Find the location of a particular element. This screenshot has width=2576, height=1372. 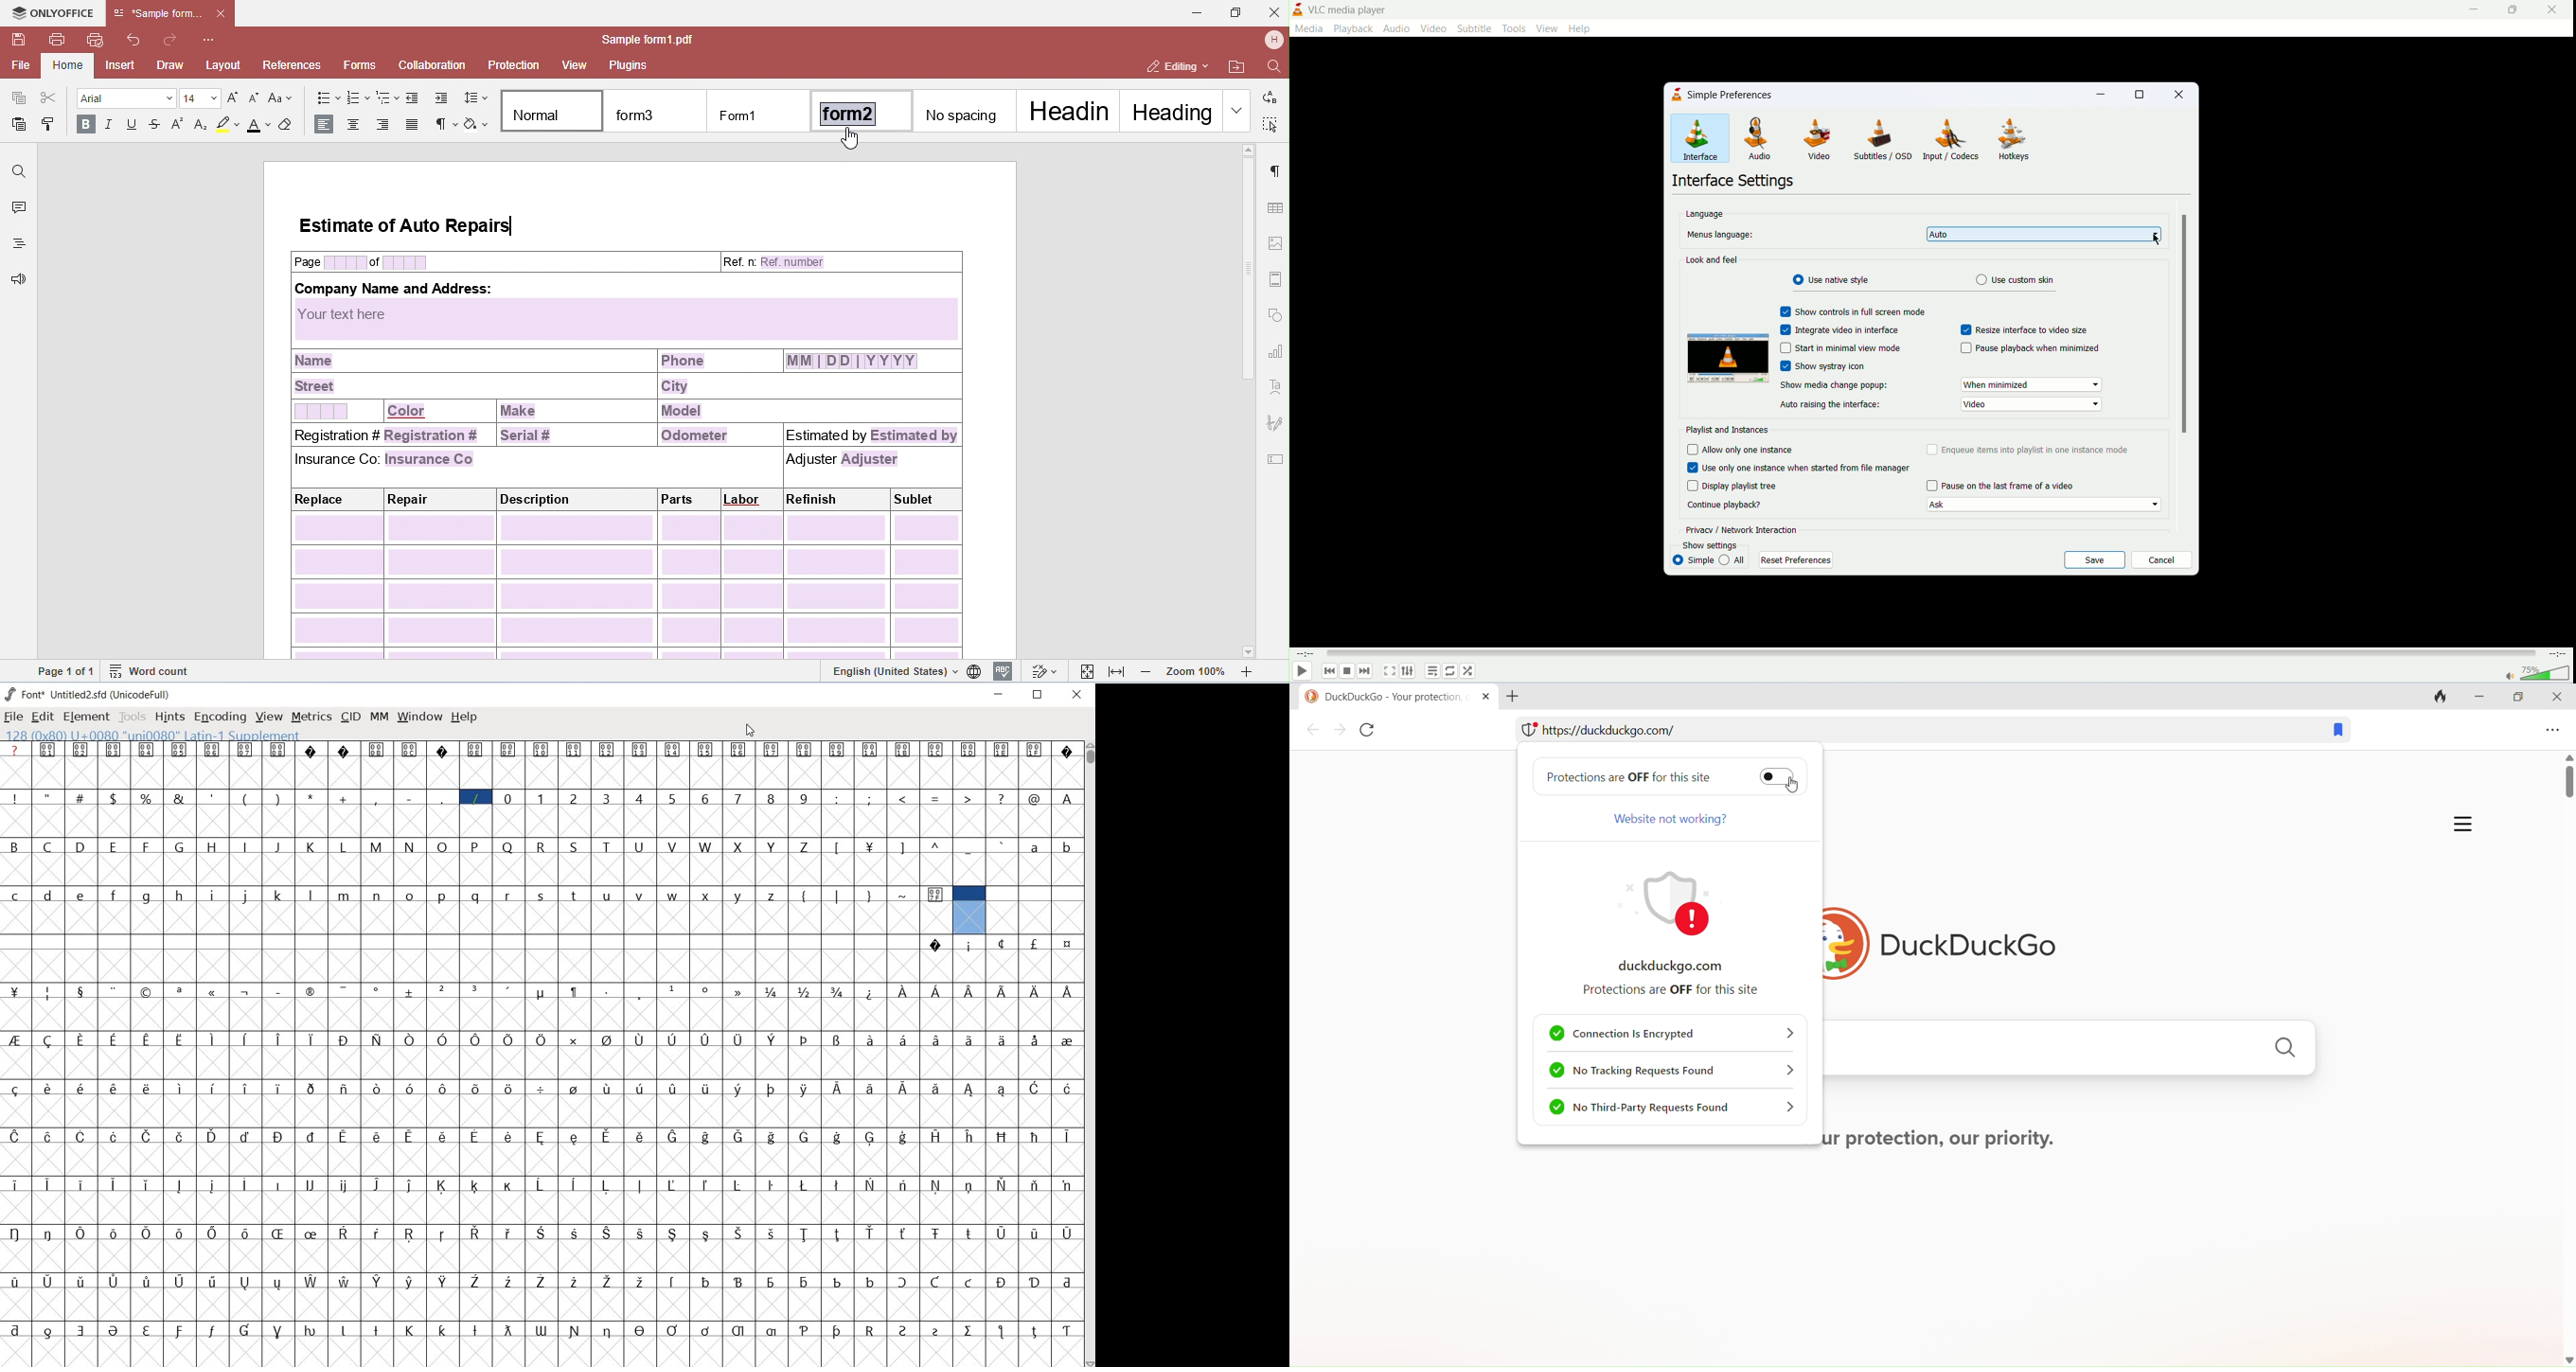

privacy and network interaction is located at coordinates (1744, 529).